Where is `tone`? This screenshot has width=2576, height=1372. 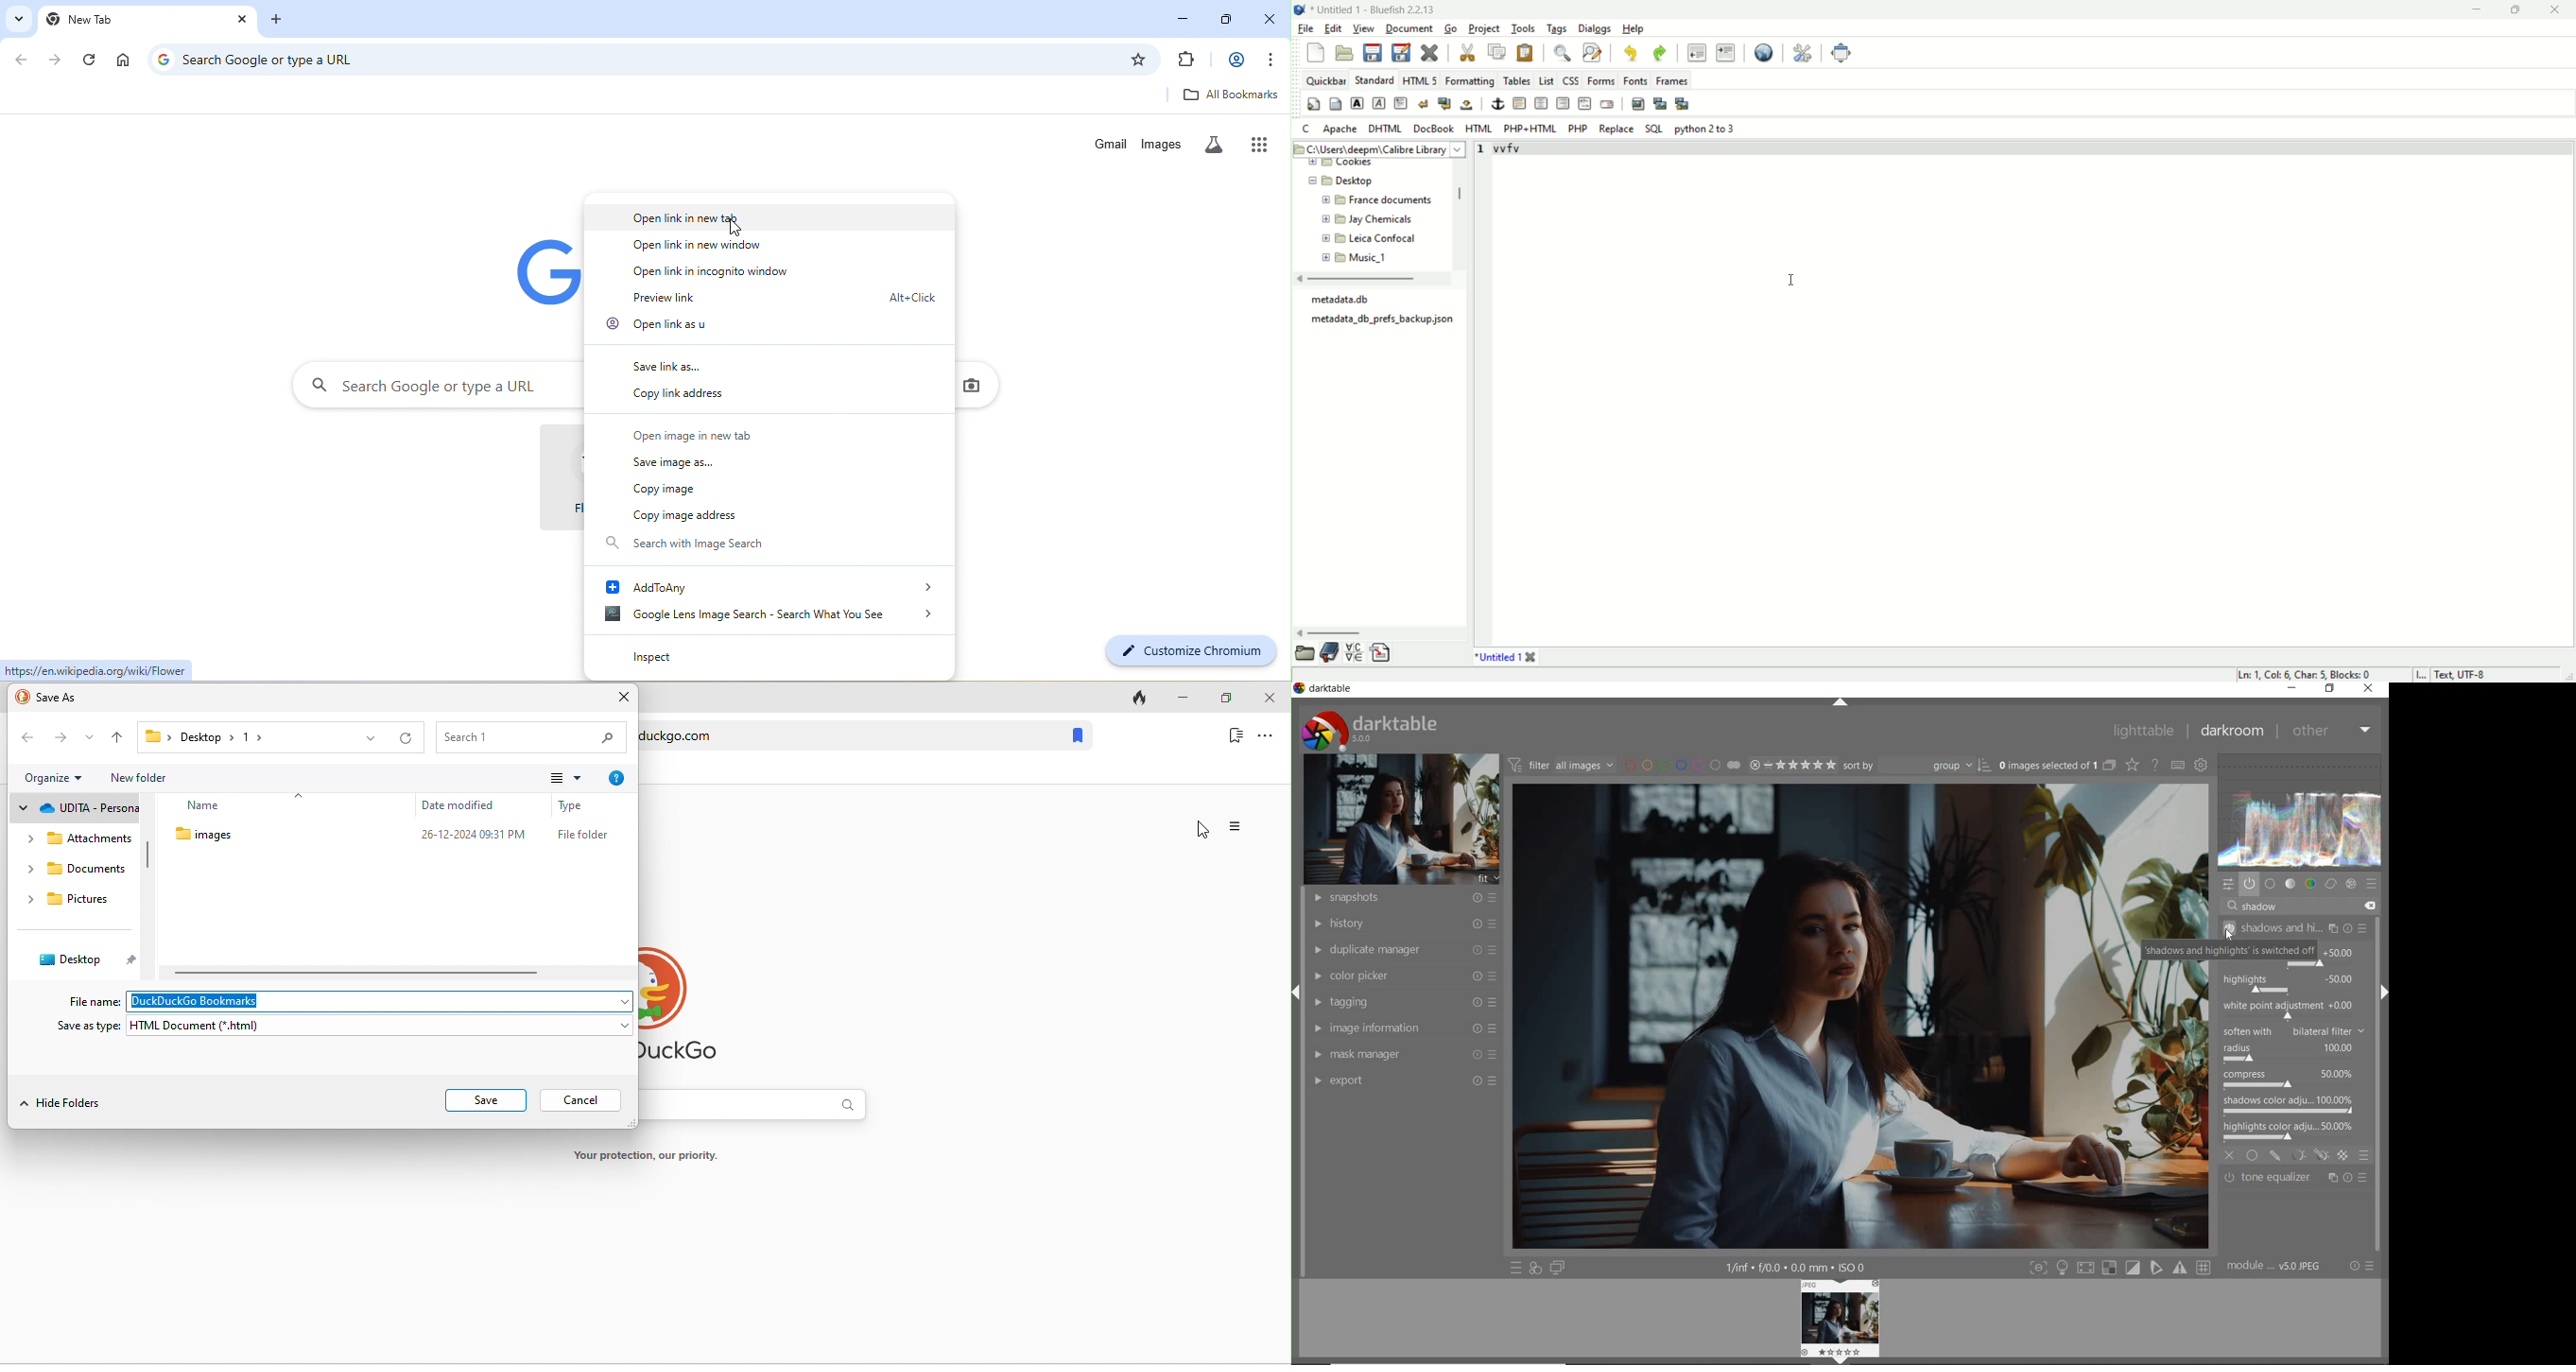
tone is located at coordinates (2291, 883).